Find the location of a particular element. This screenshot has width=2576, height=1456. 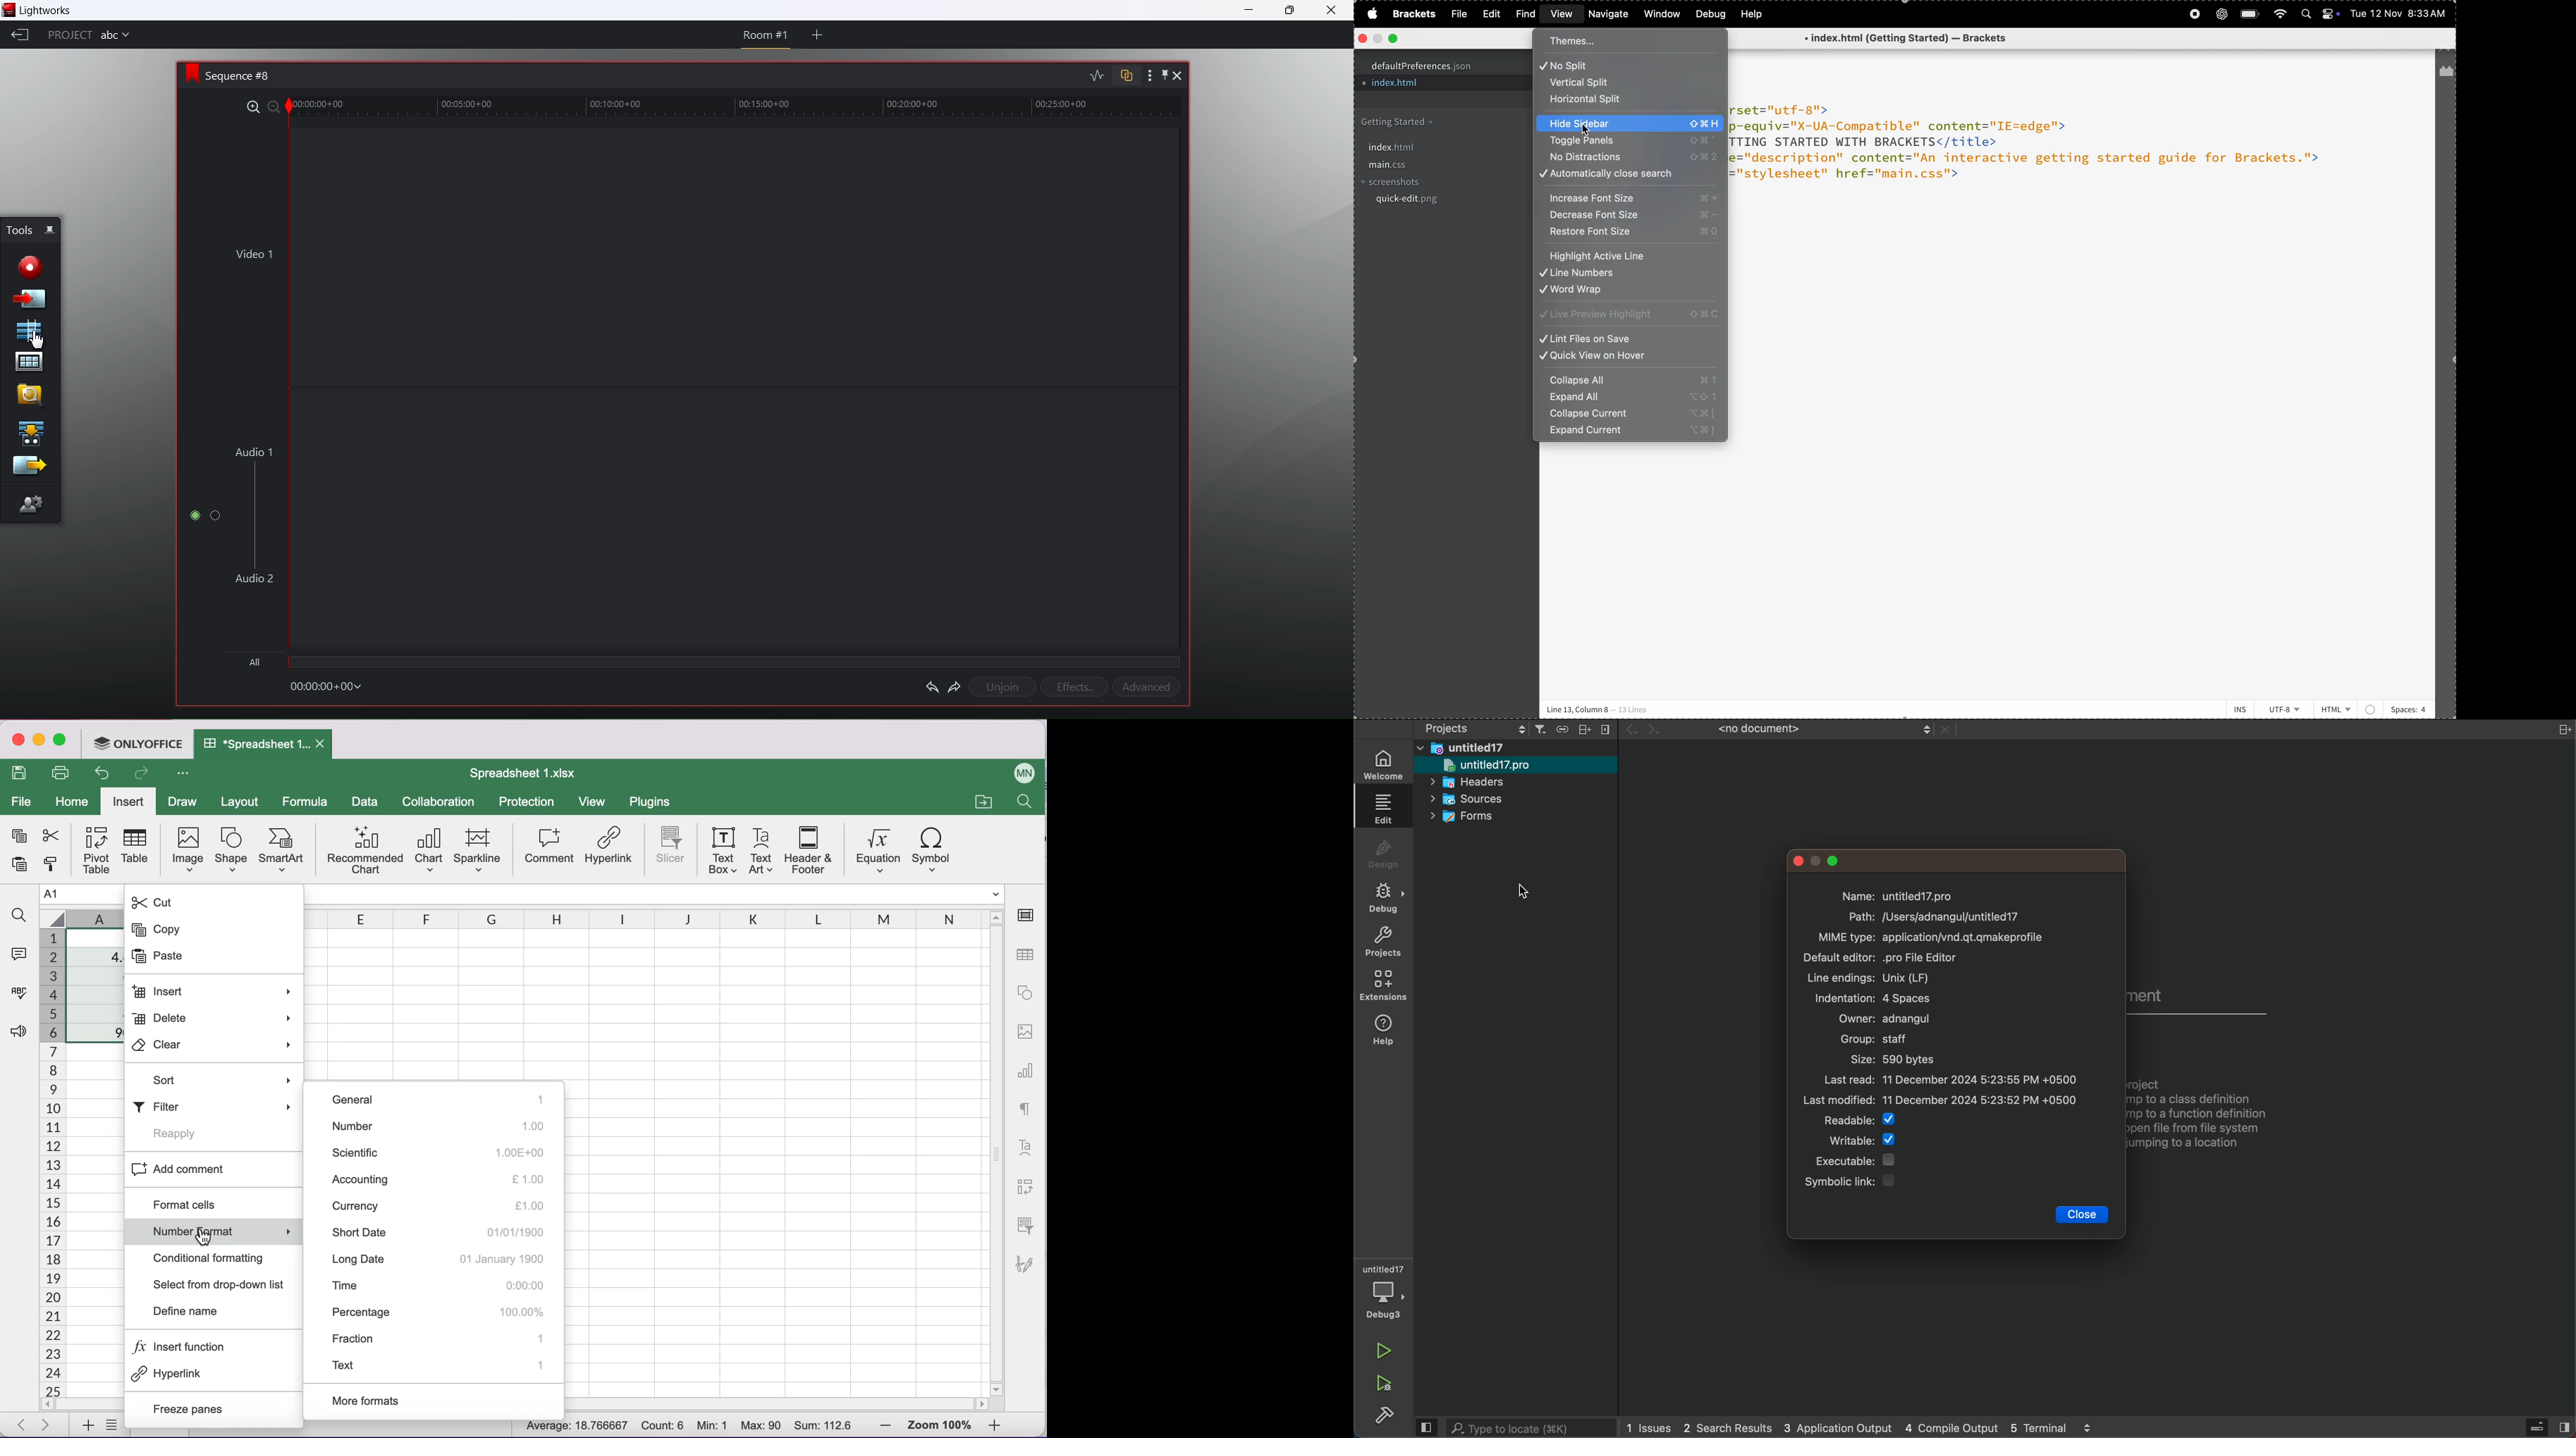

print is located at coordinates (61, 774).